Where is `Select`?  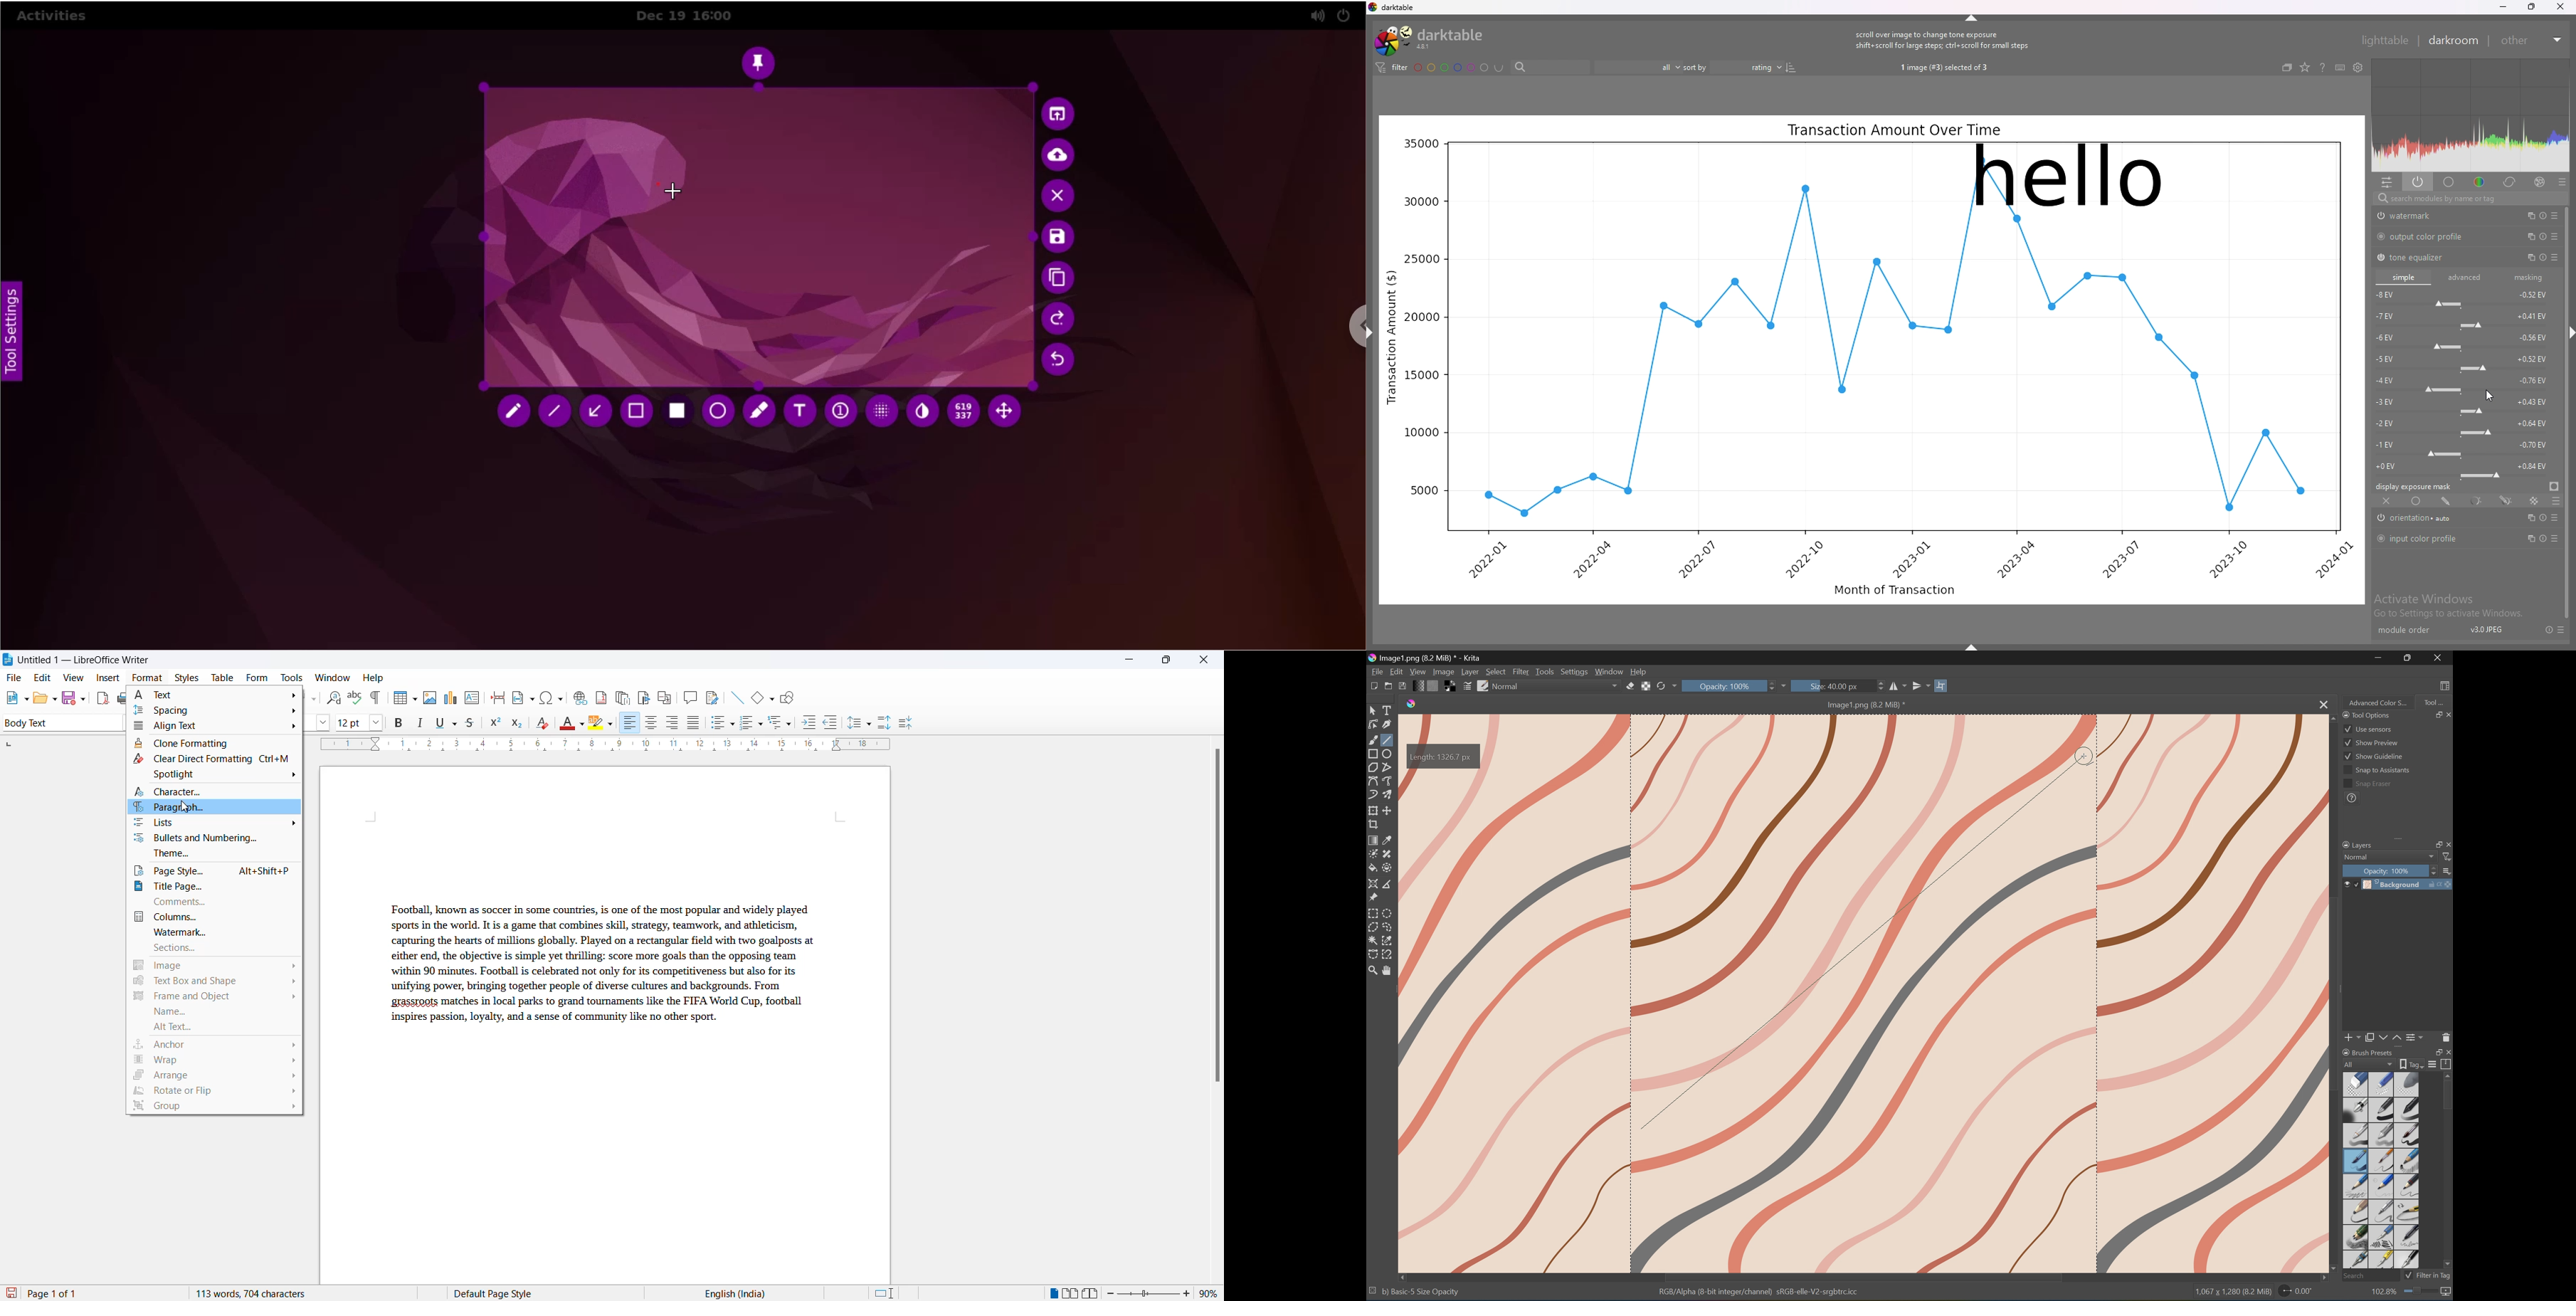 Select is located at coordinates (1495, 671).